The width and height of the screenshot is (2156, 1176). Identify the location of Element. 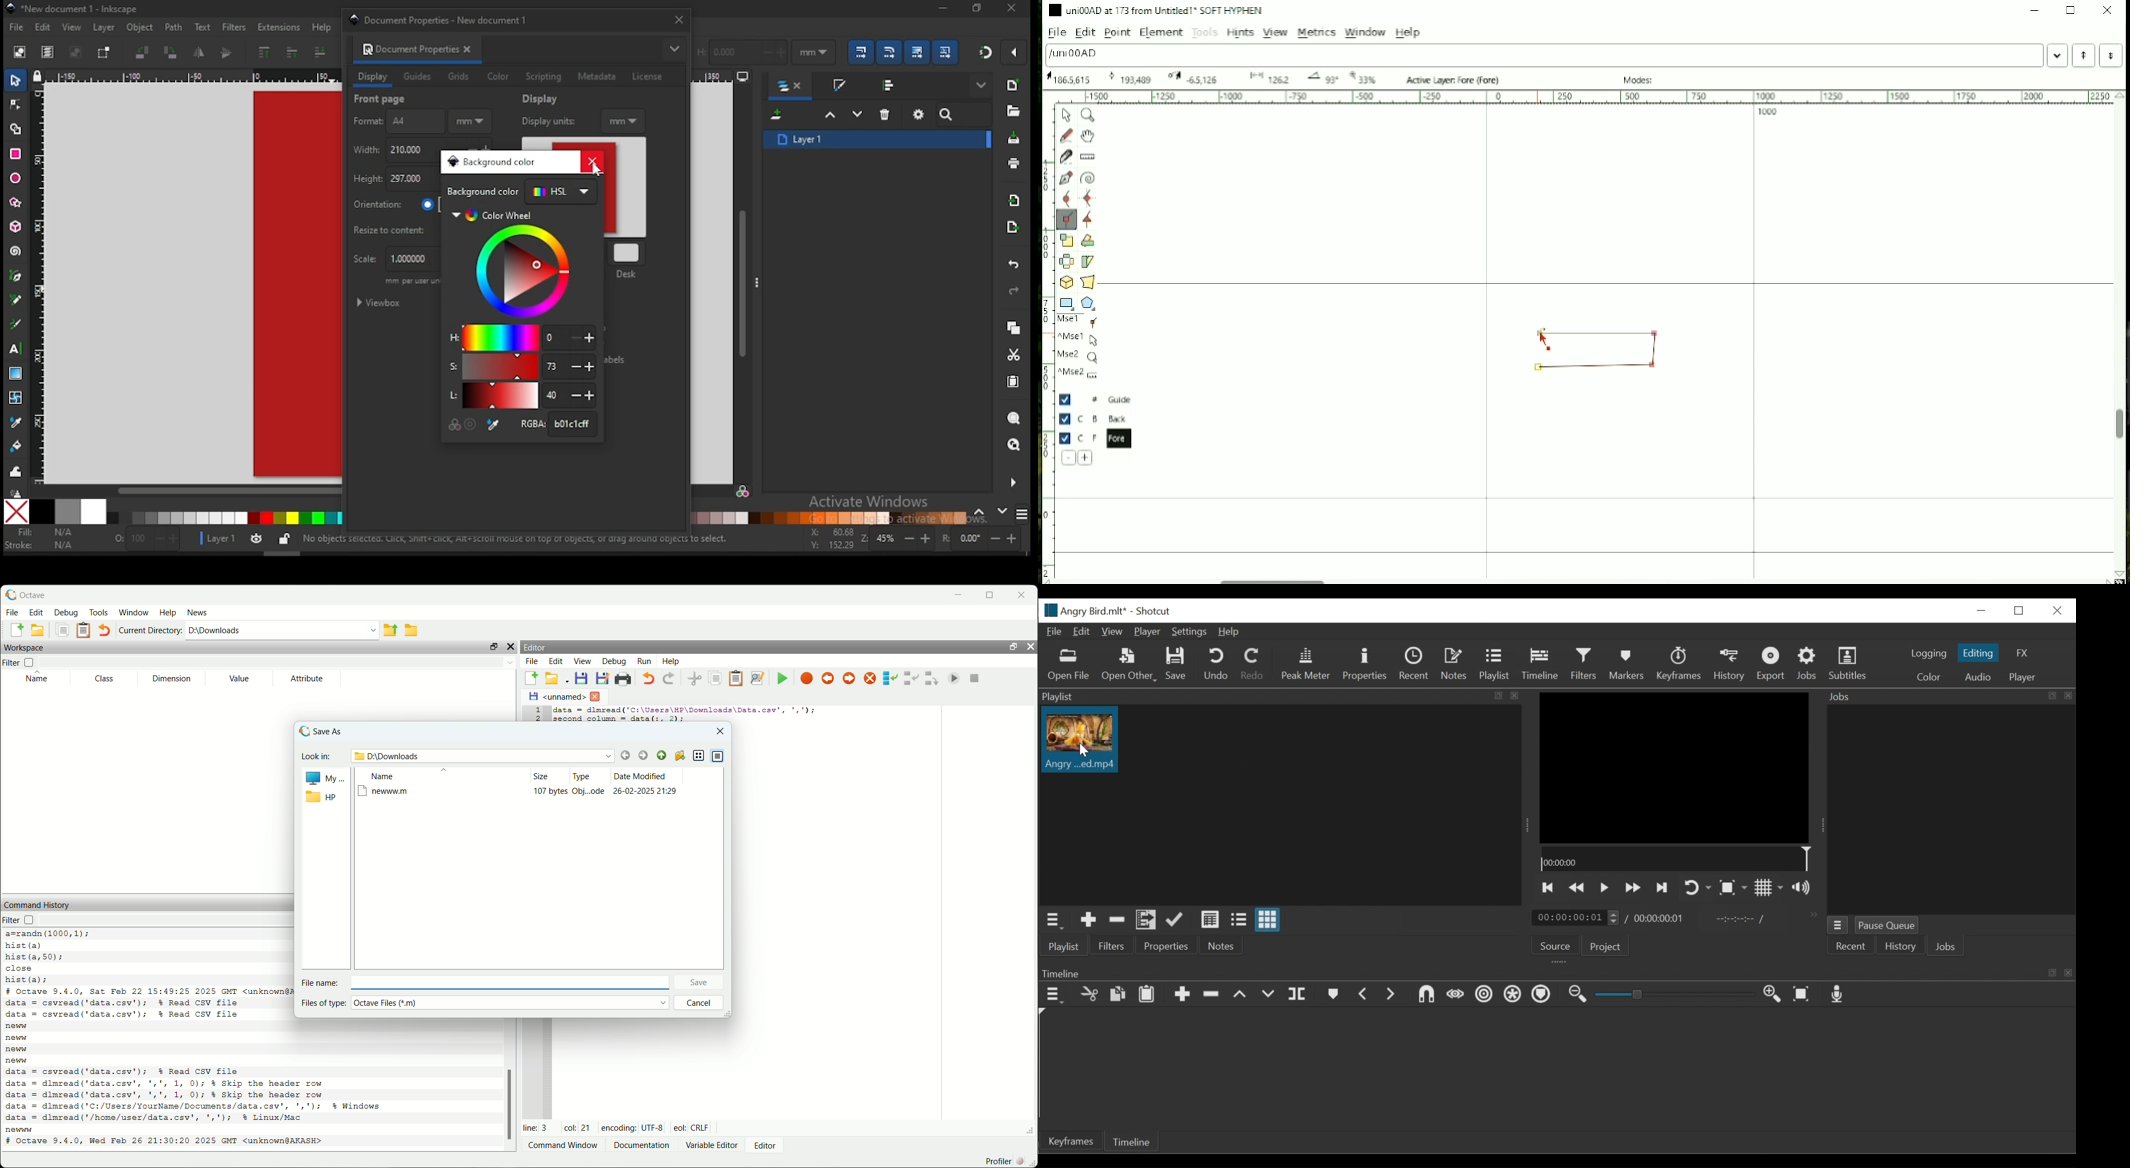
(1160, 33).